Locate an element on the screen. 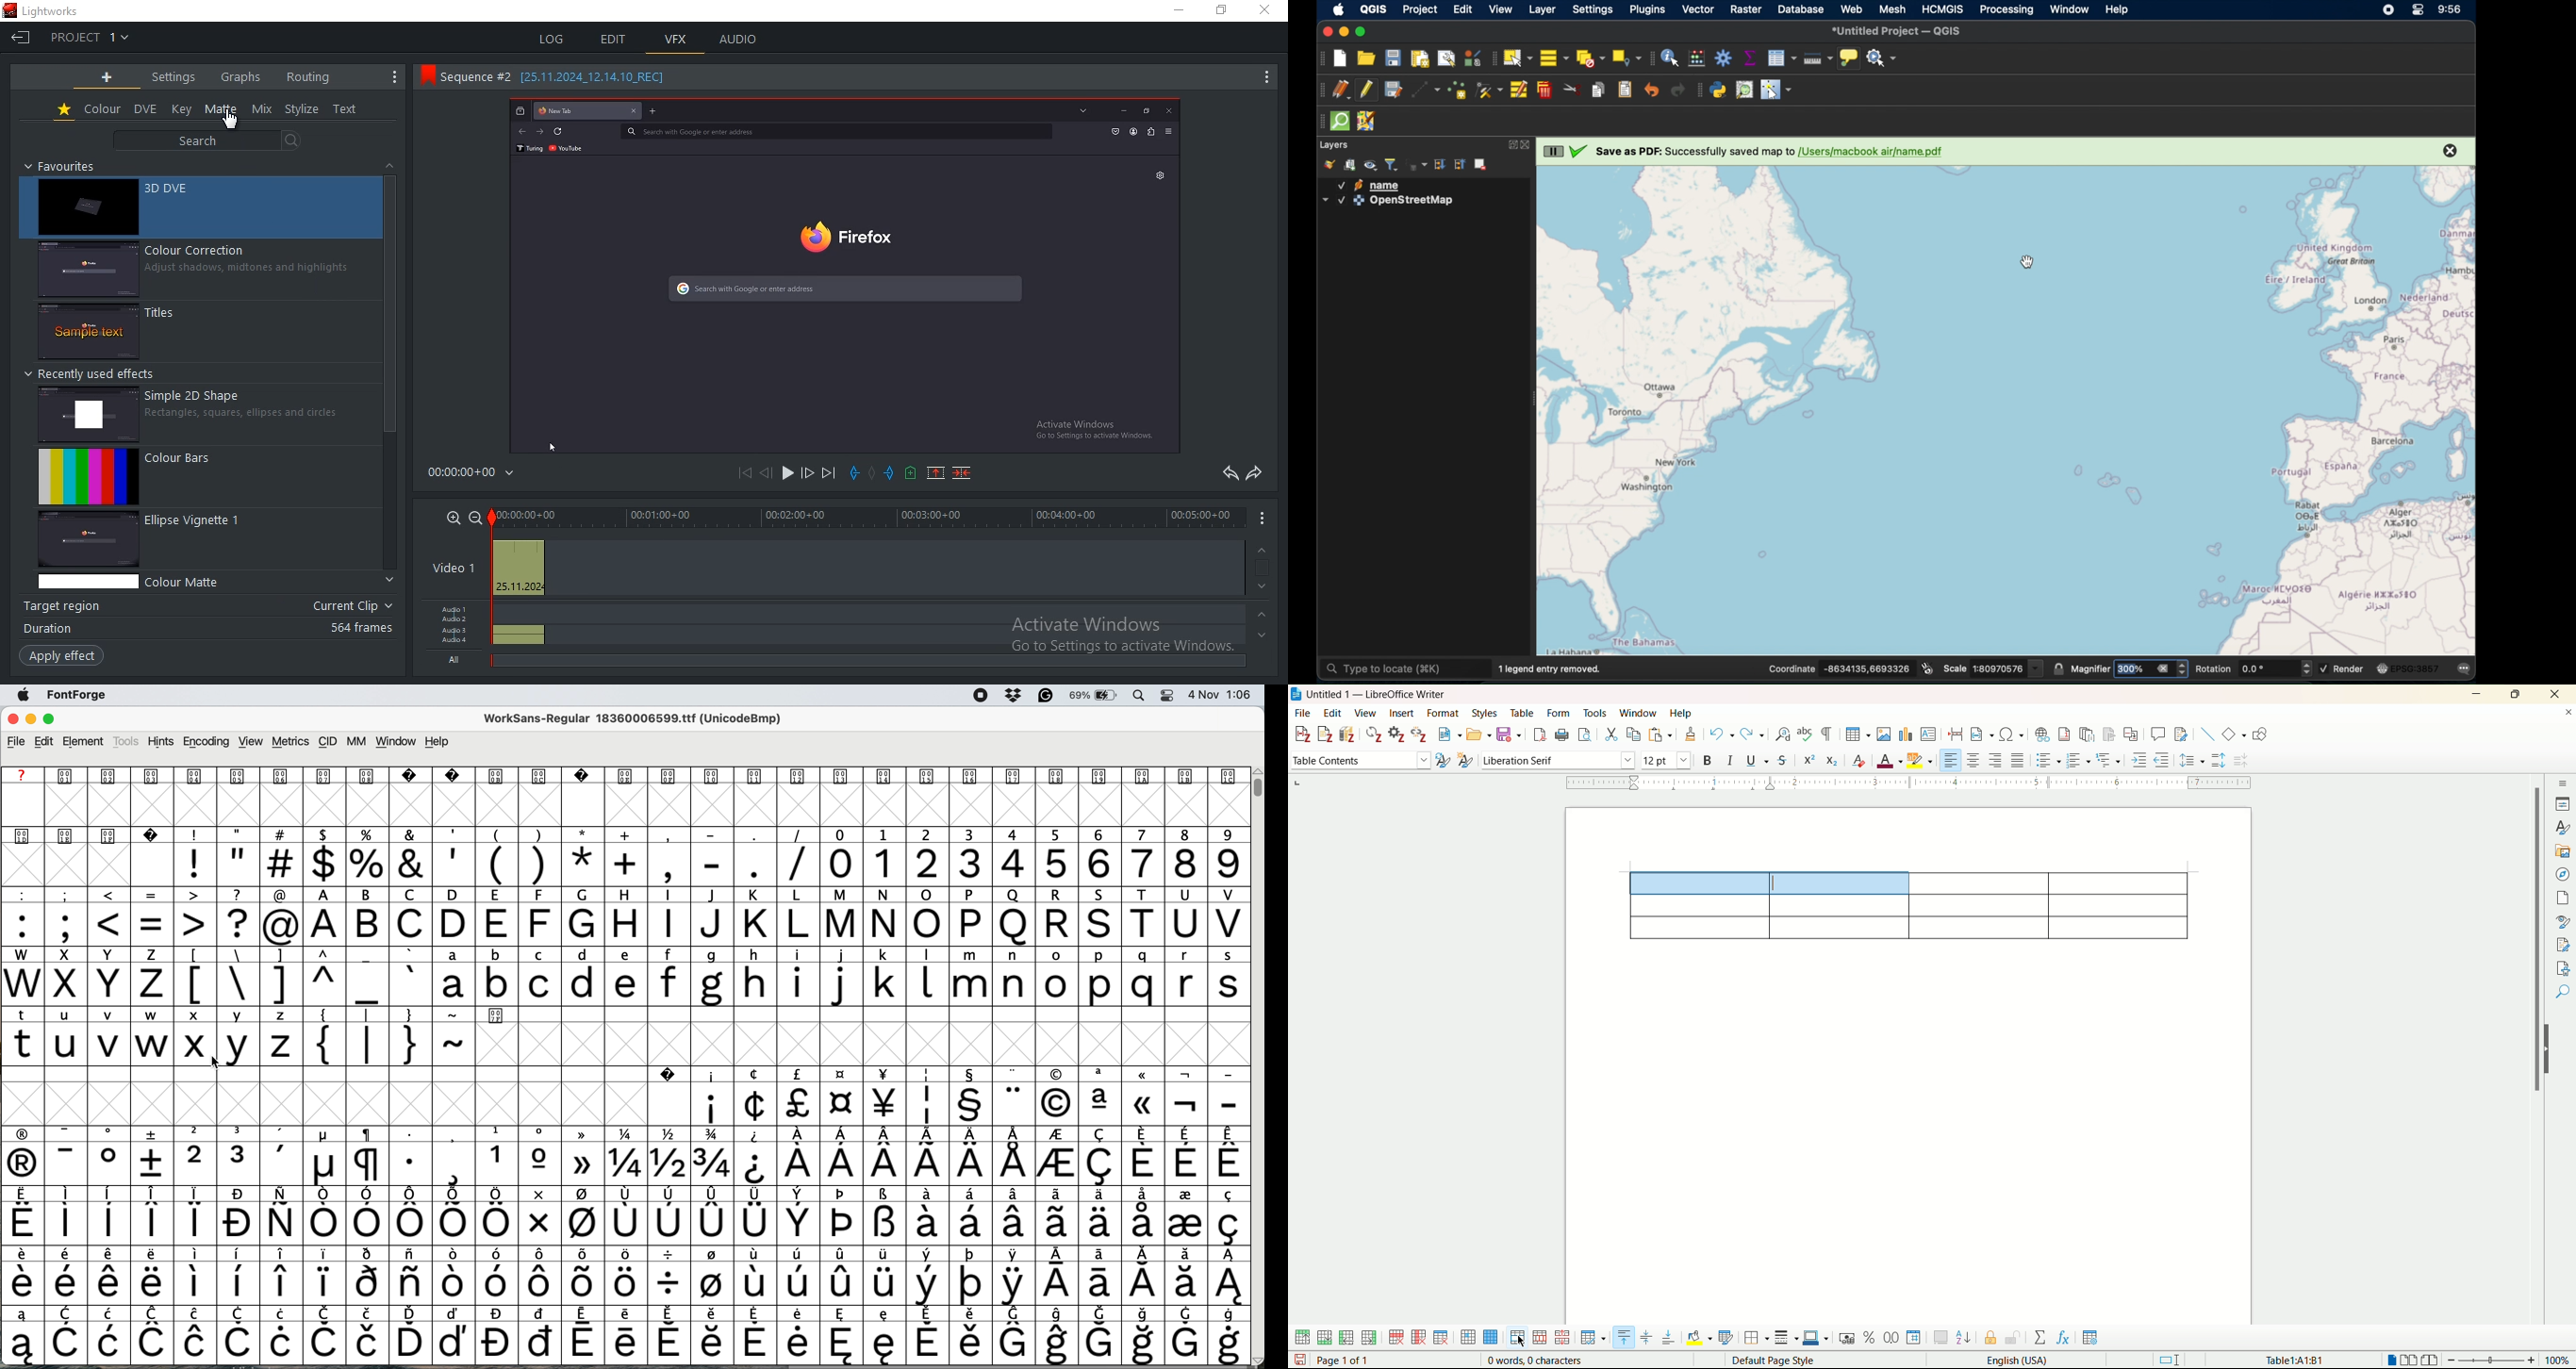  select table is located at coordinates (1490, 1335).